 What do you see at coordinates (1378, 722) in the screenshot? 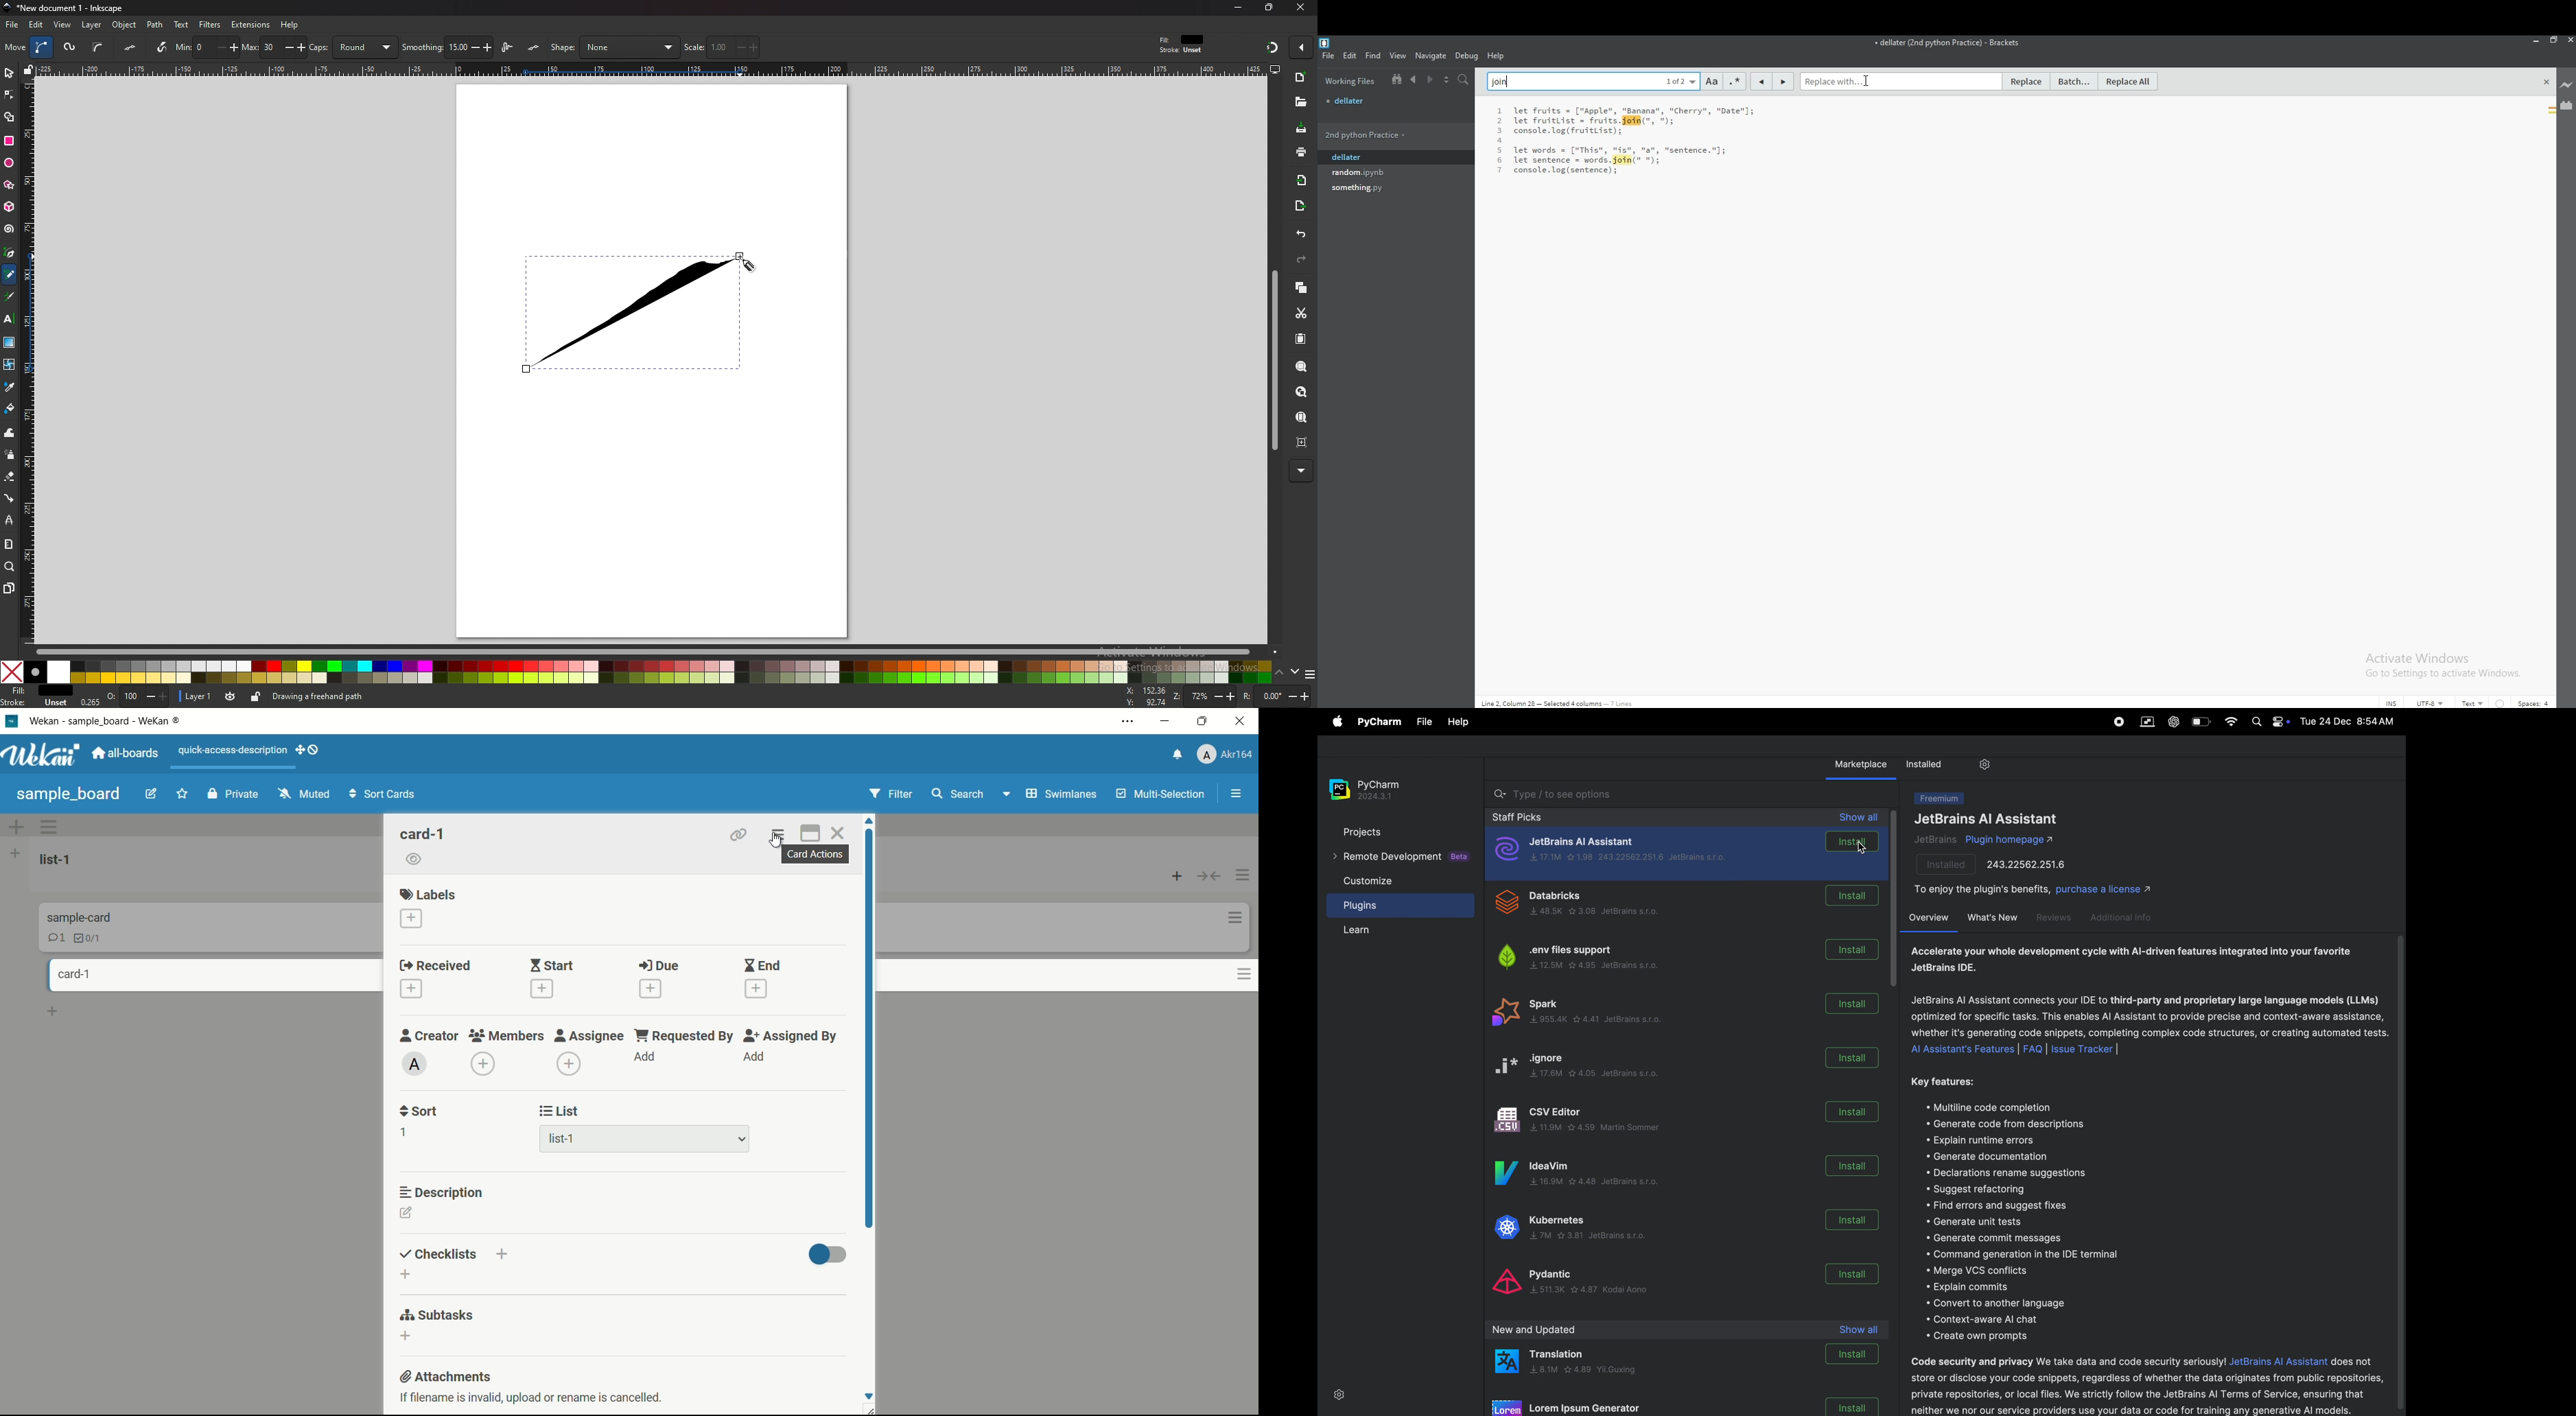
I see `pycharm` at bounding box center [1378, 722].